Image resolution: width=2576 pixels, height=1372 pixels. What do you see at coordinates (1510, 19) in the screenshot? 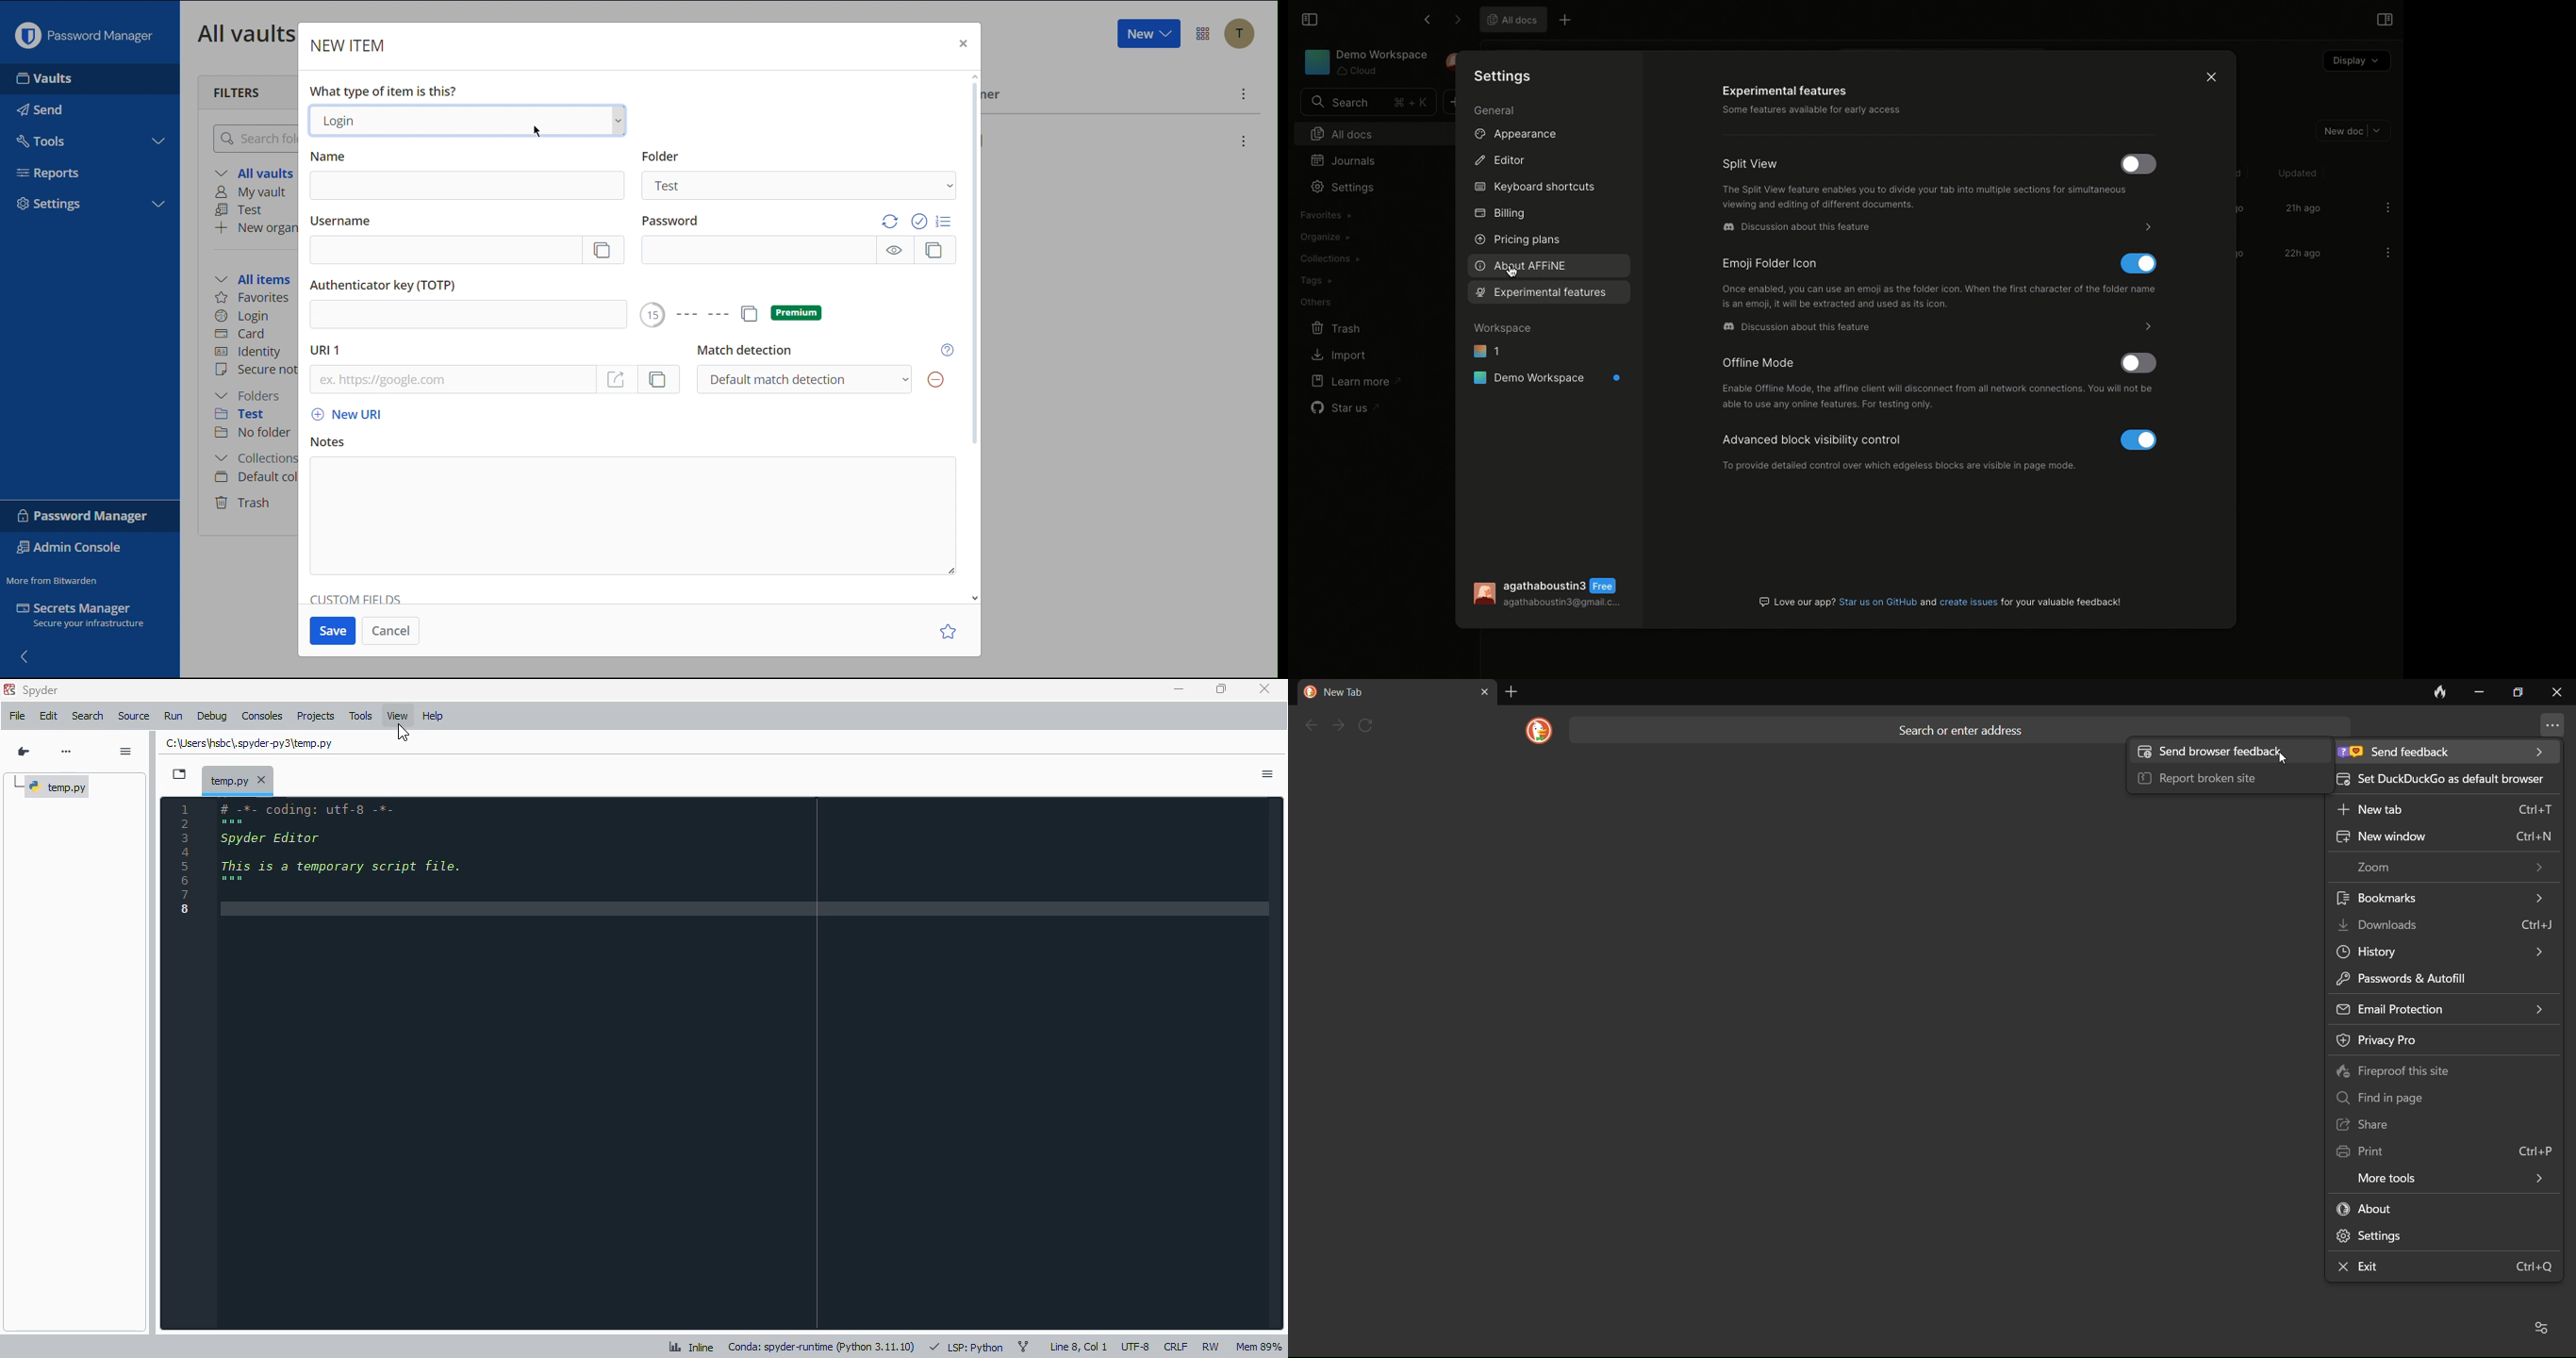
I see `All docs` at bounding box center [1510, 19].